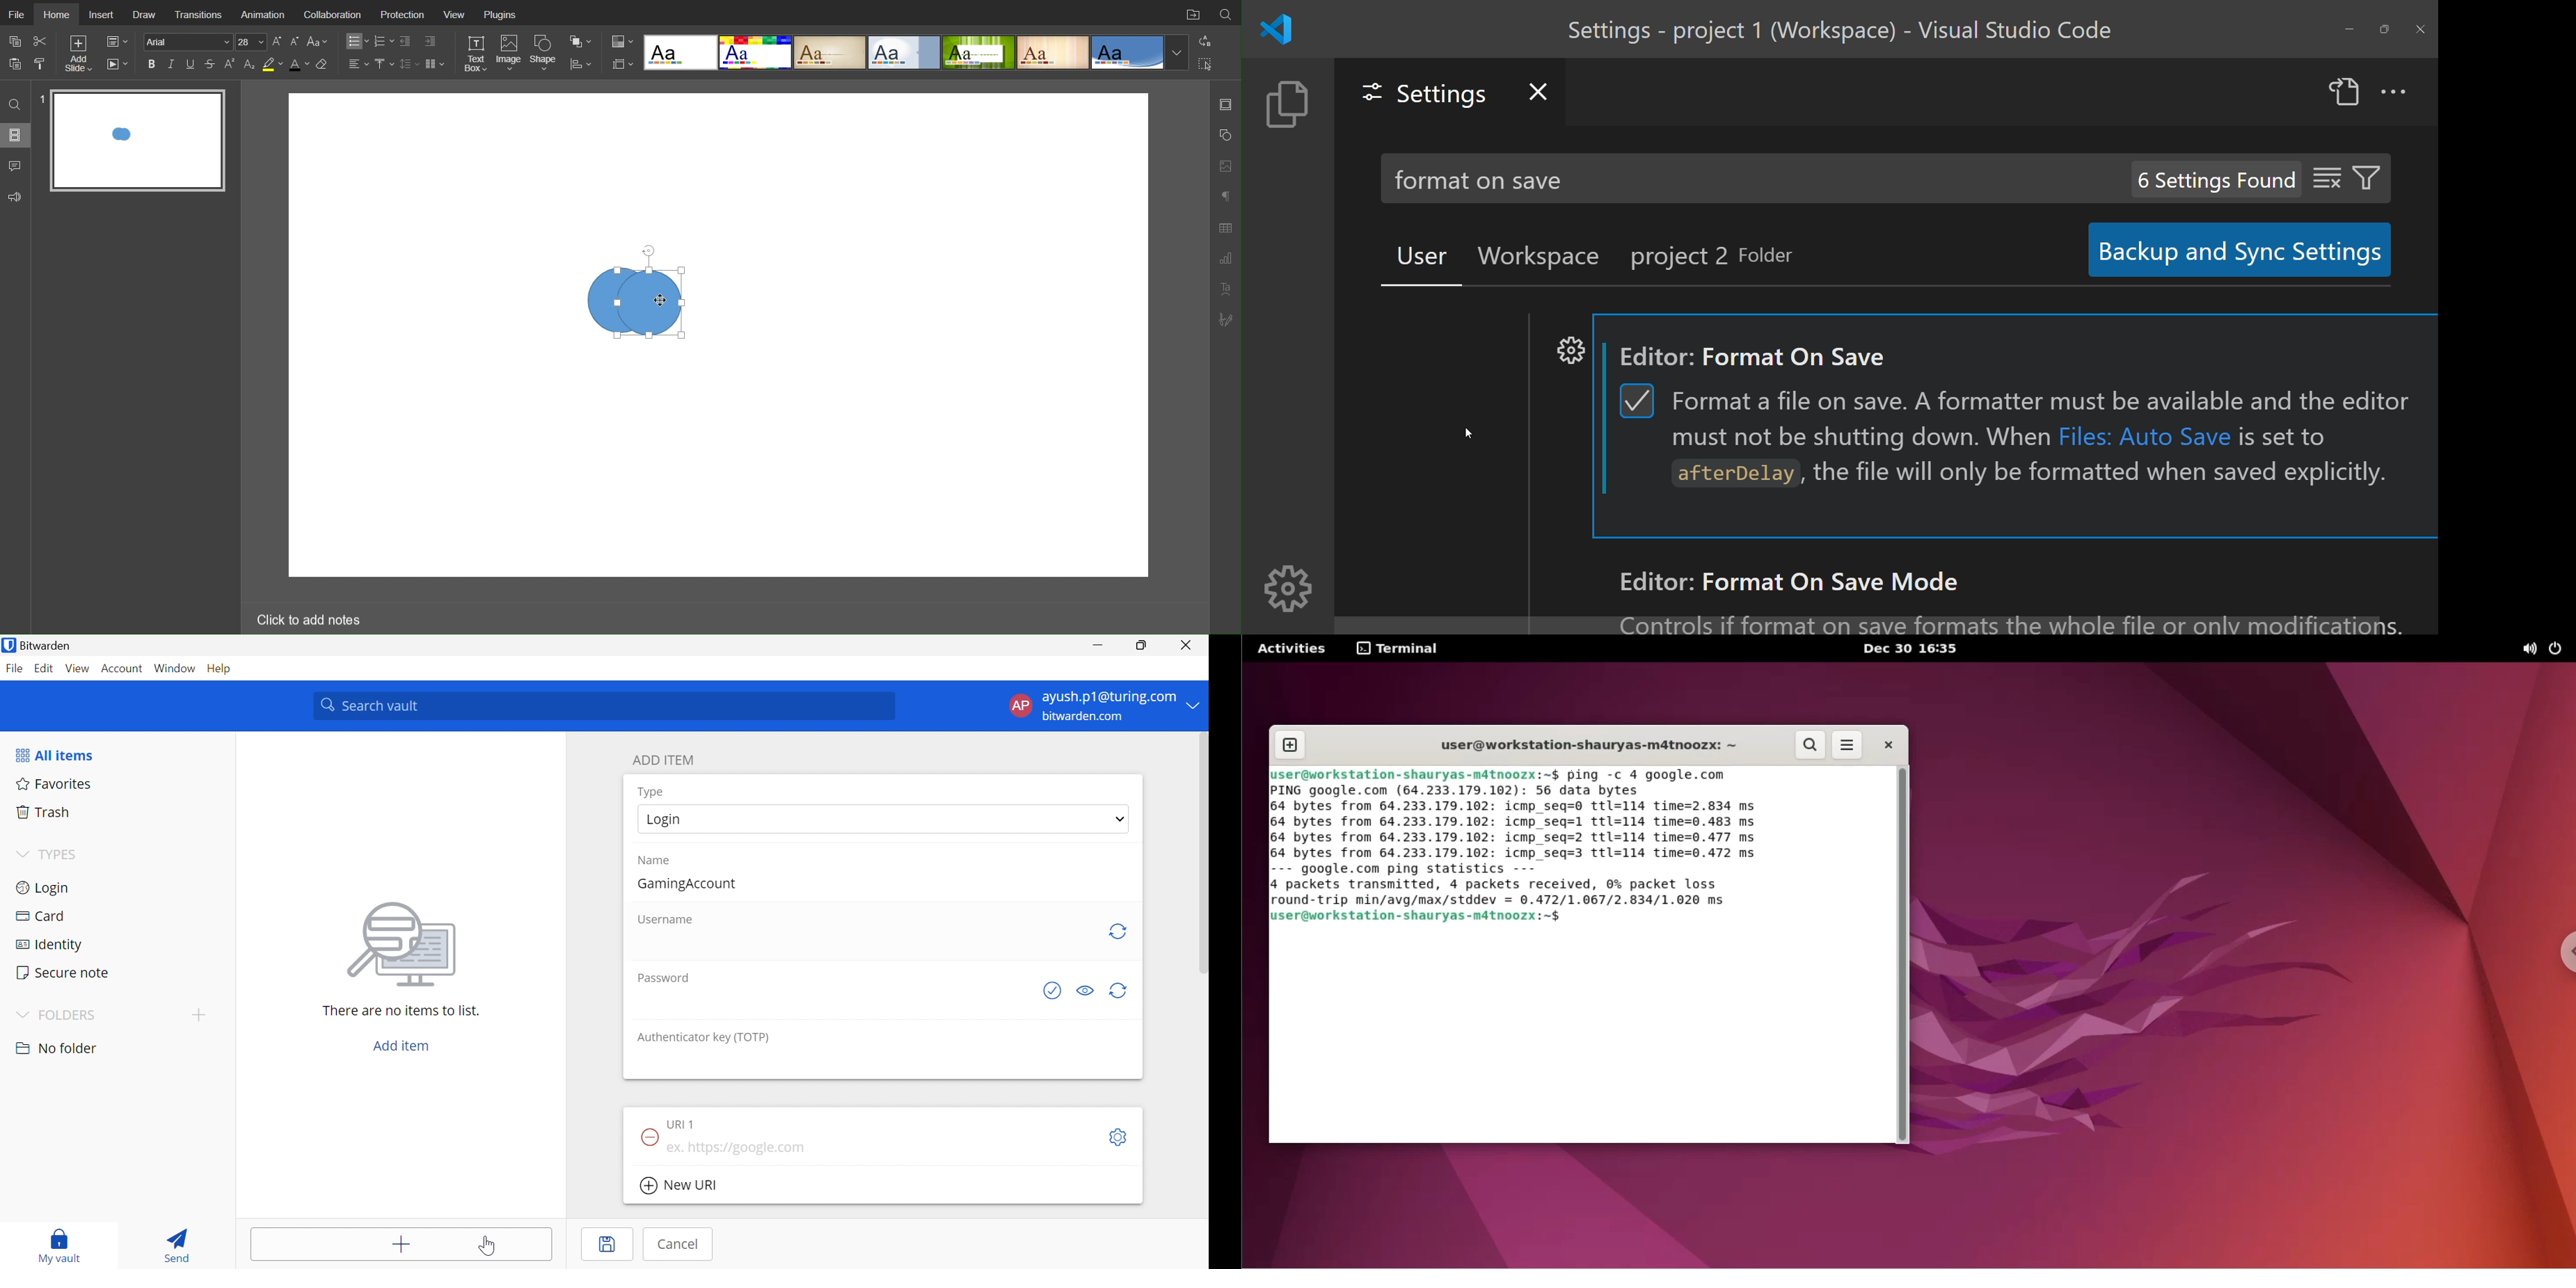  I want to click on No folder, so click(59, 1048).